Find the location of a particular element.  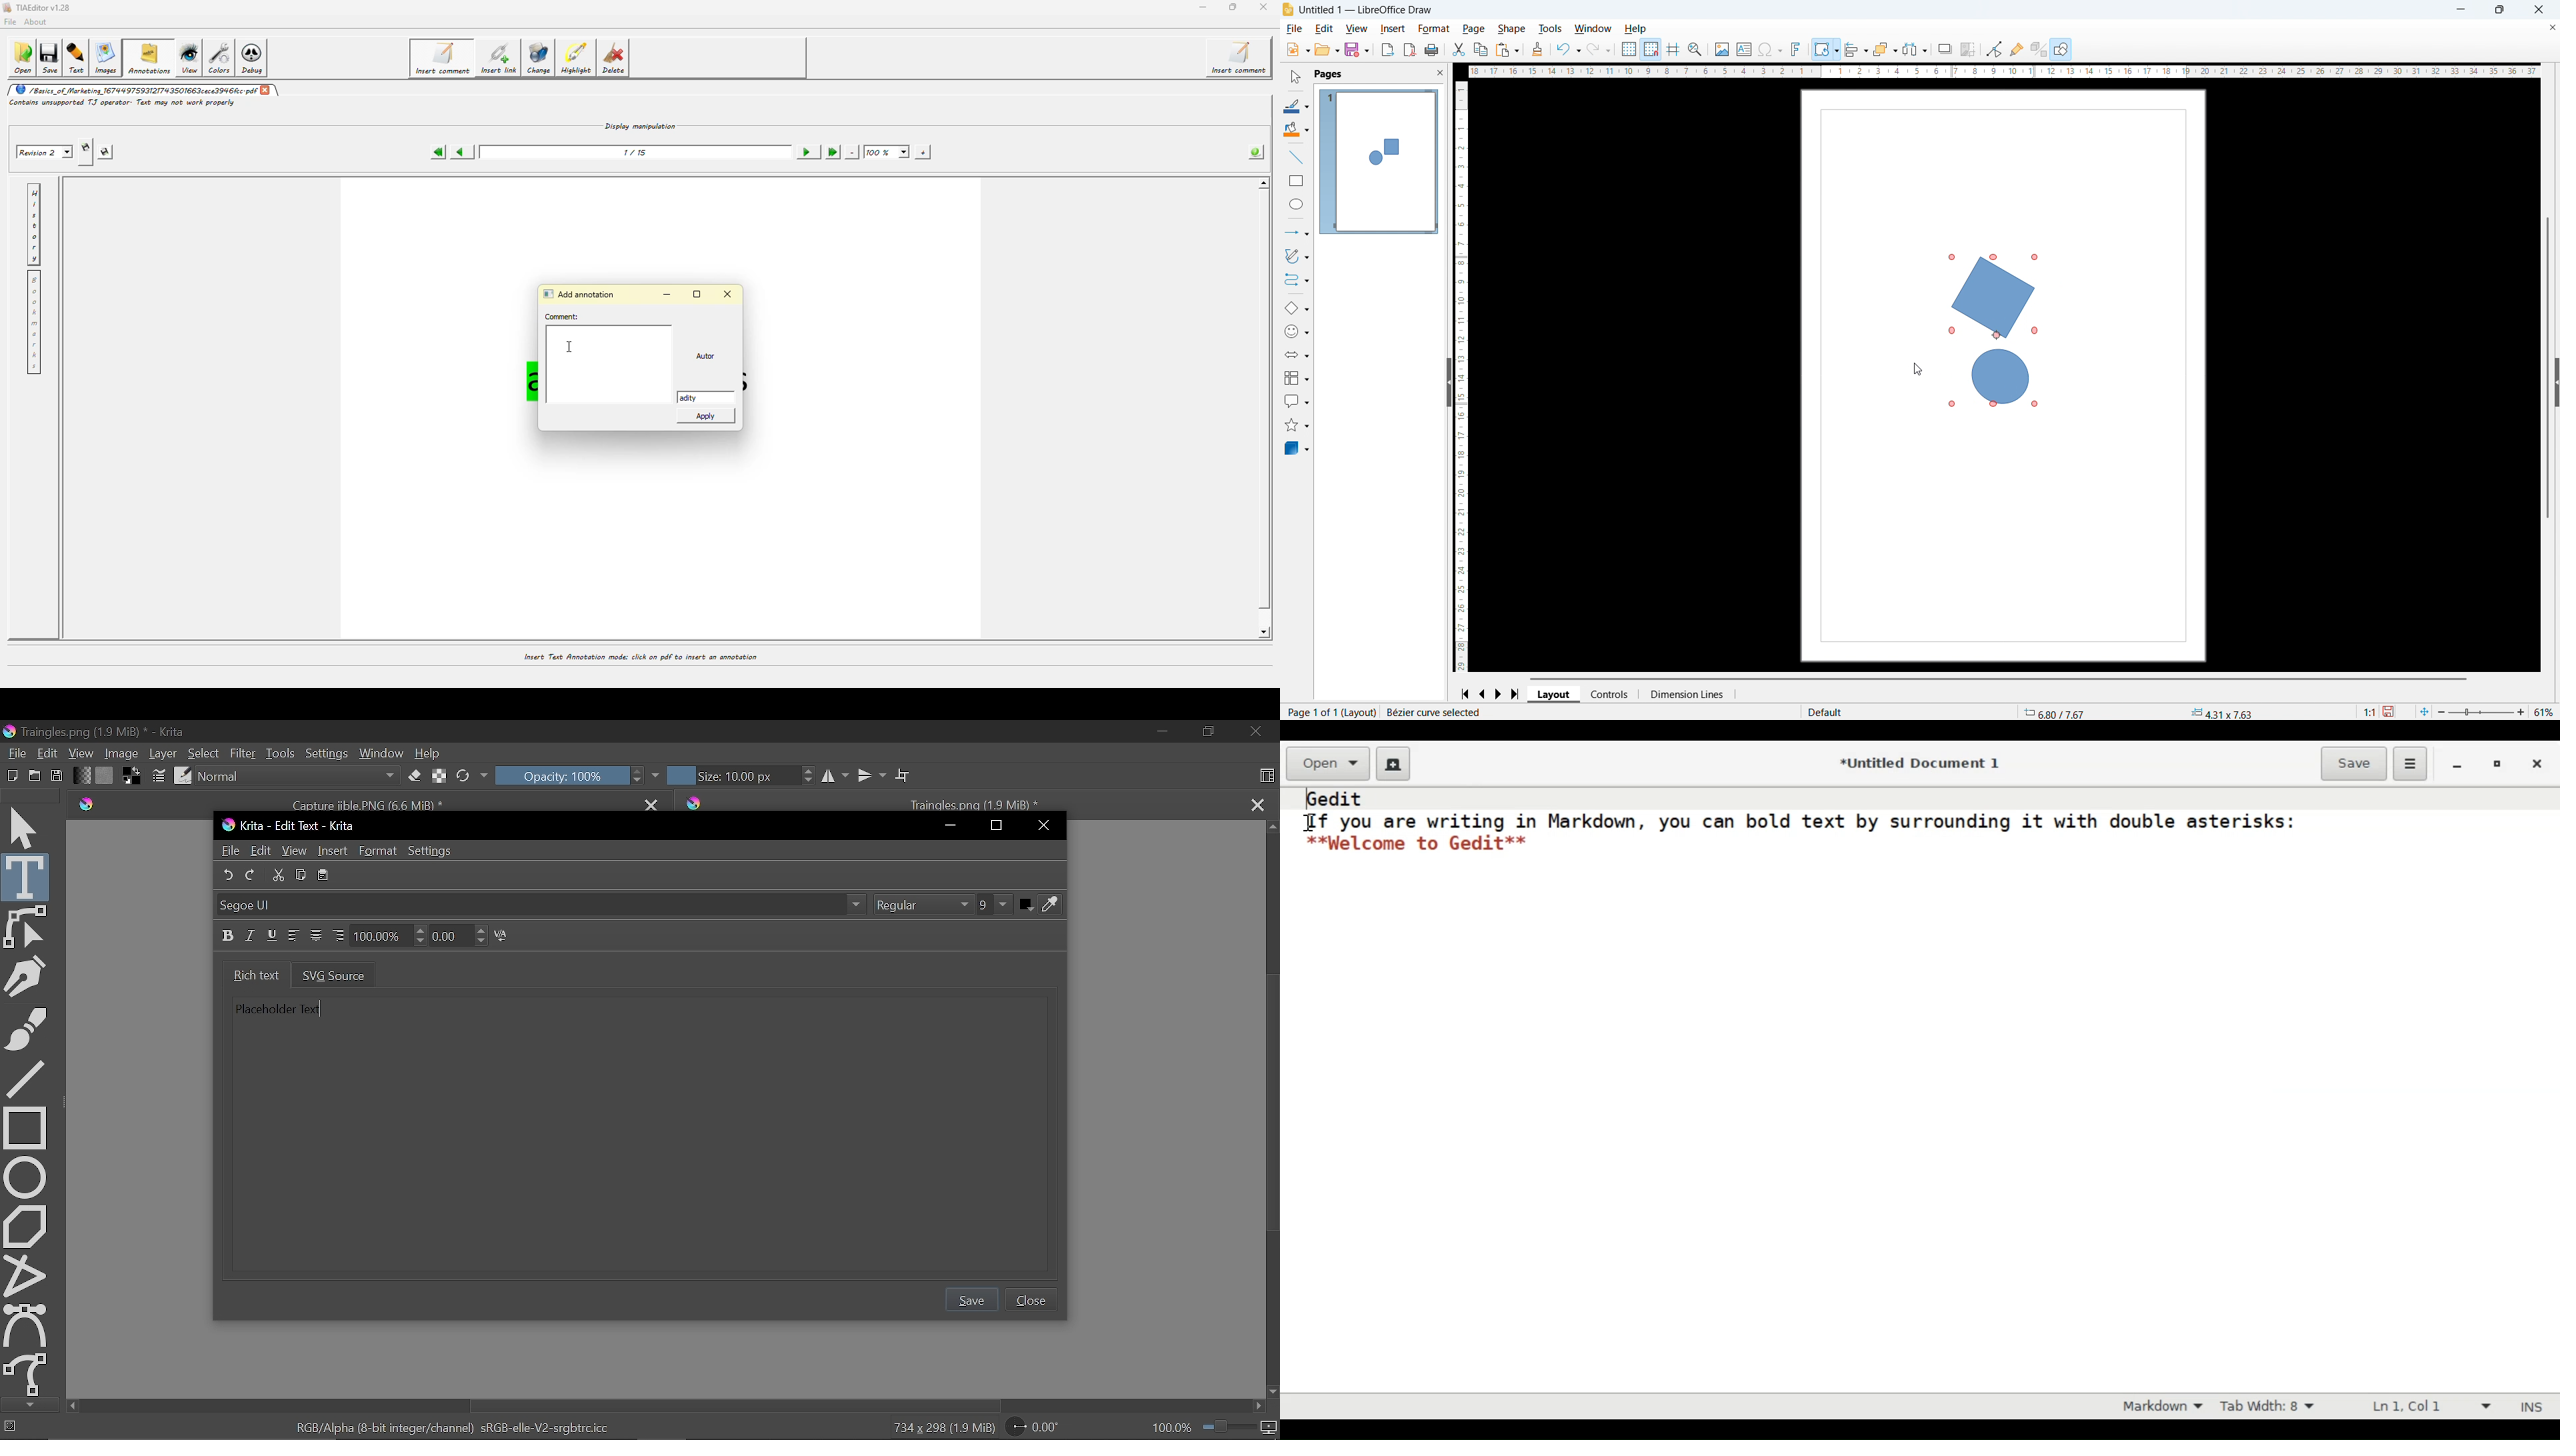

Toggle point edit mode  is located at coordinates (1993, 48).